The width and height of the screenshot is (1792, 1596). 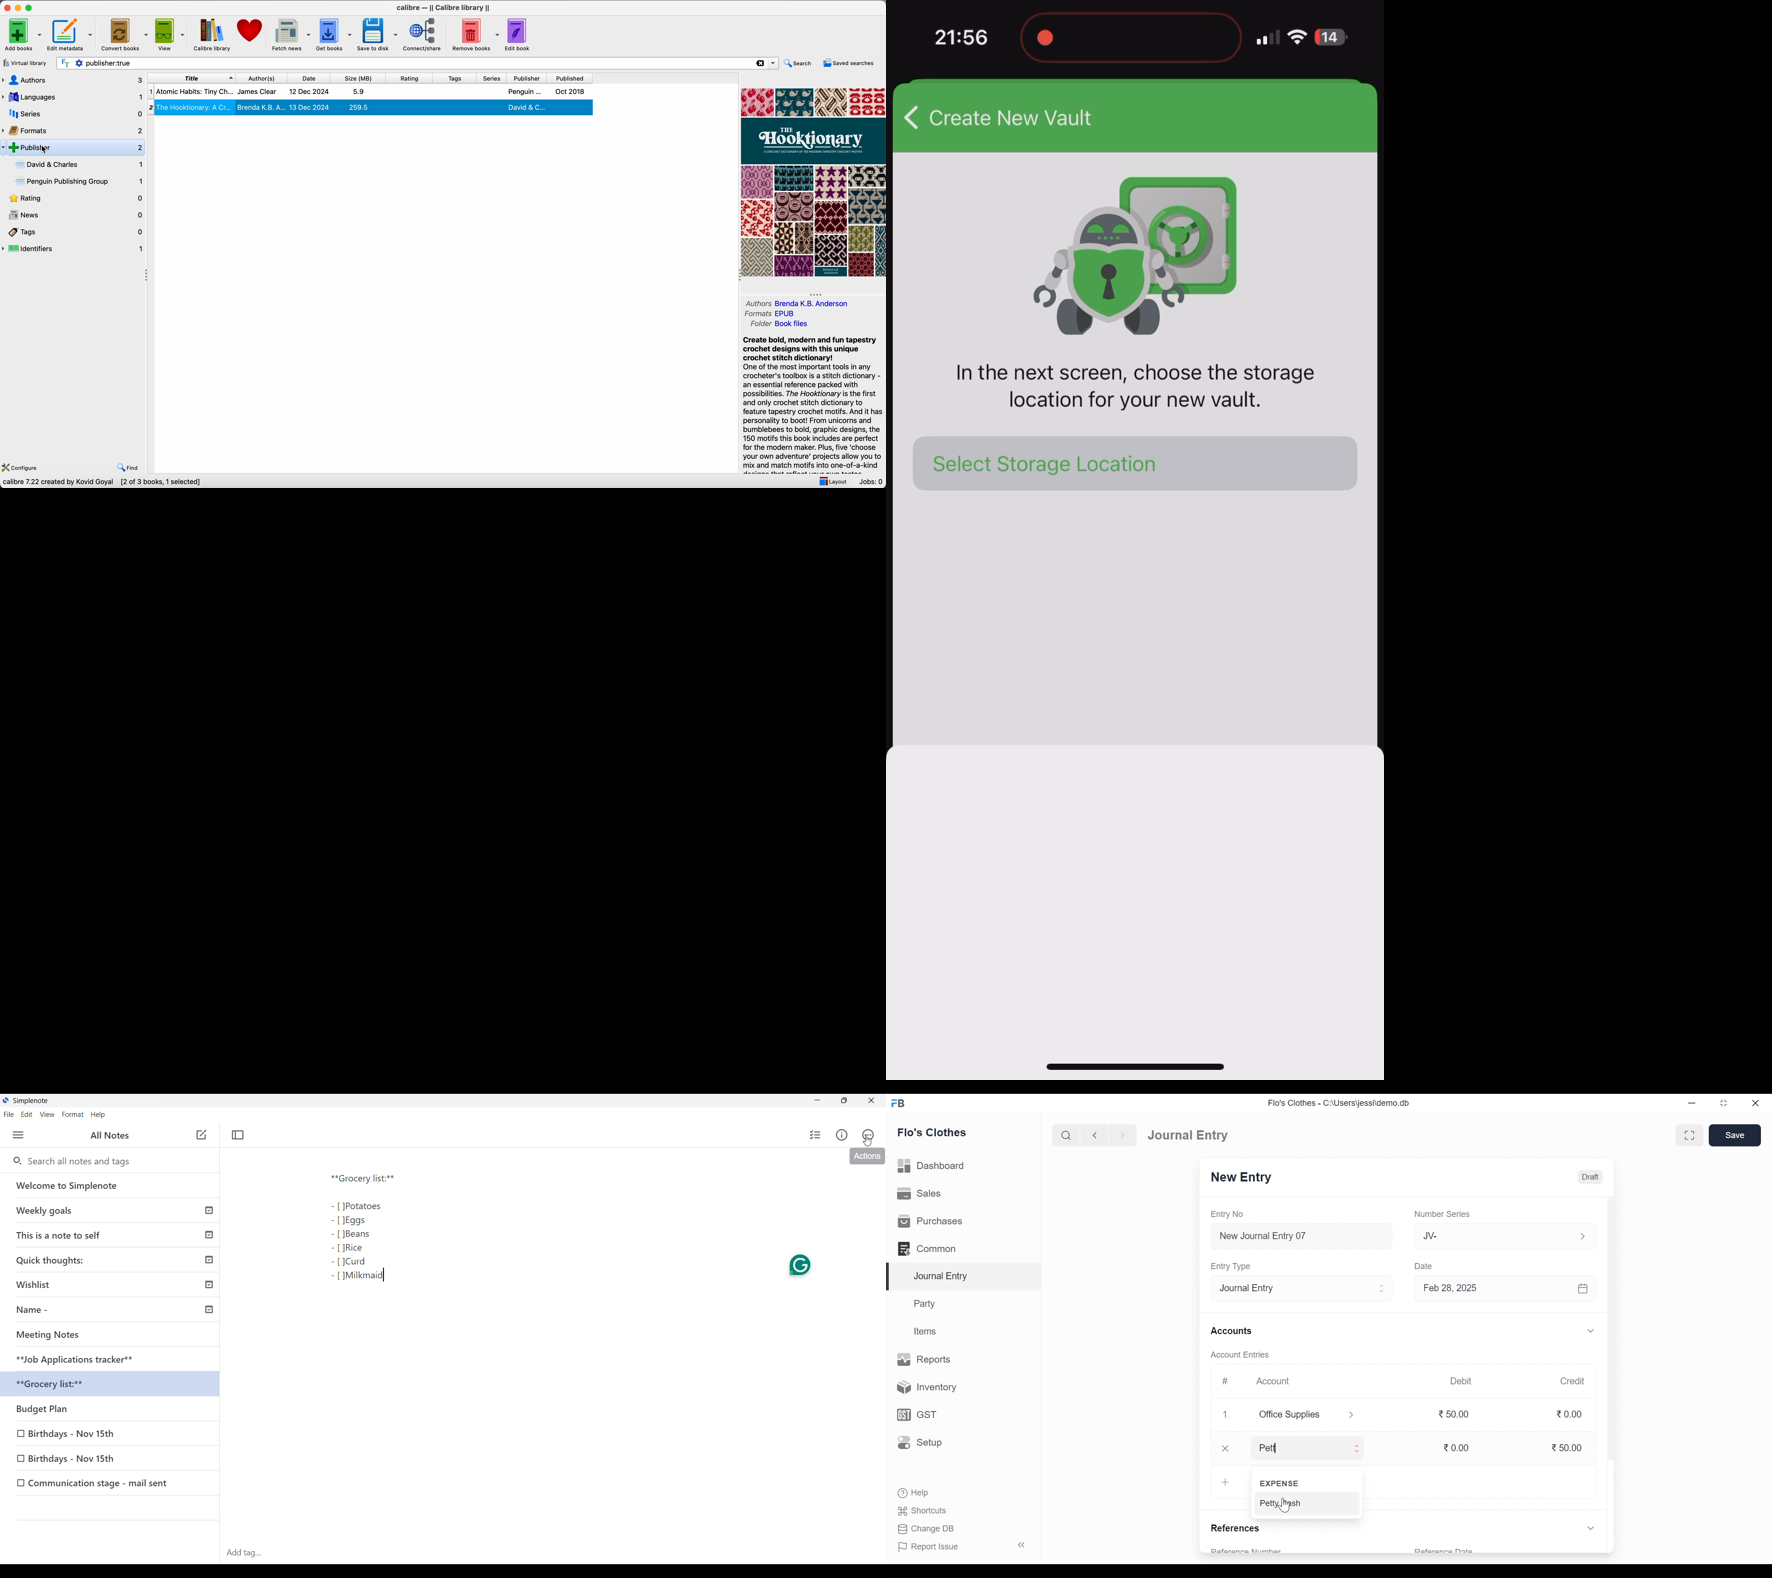 What do you see at coordinates (1045, 35) in the screenshot?
I see `recording the screen` at bounding box center [1045, 35].